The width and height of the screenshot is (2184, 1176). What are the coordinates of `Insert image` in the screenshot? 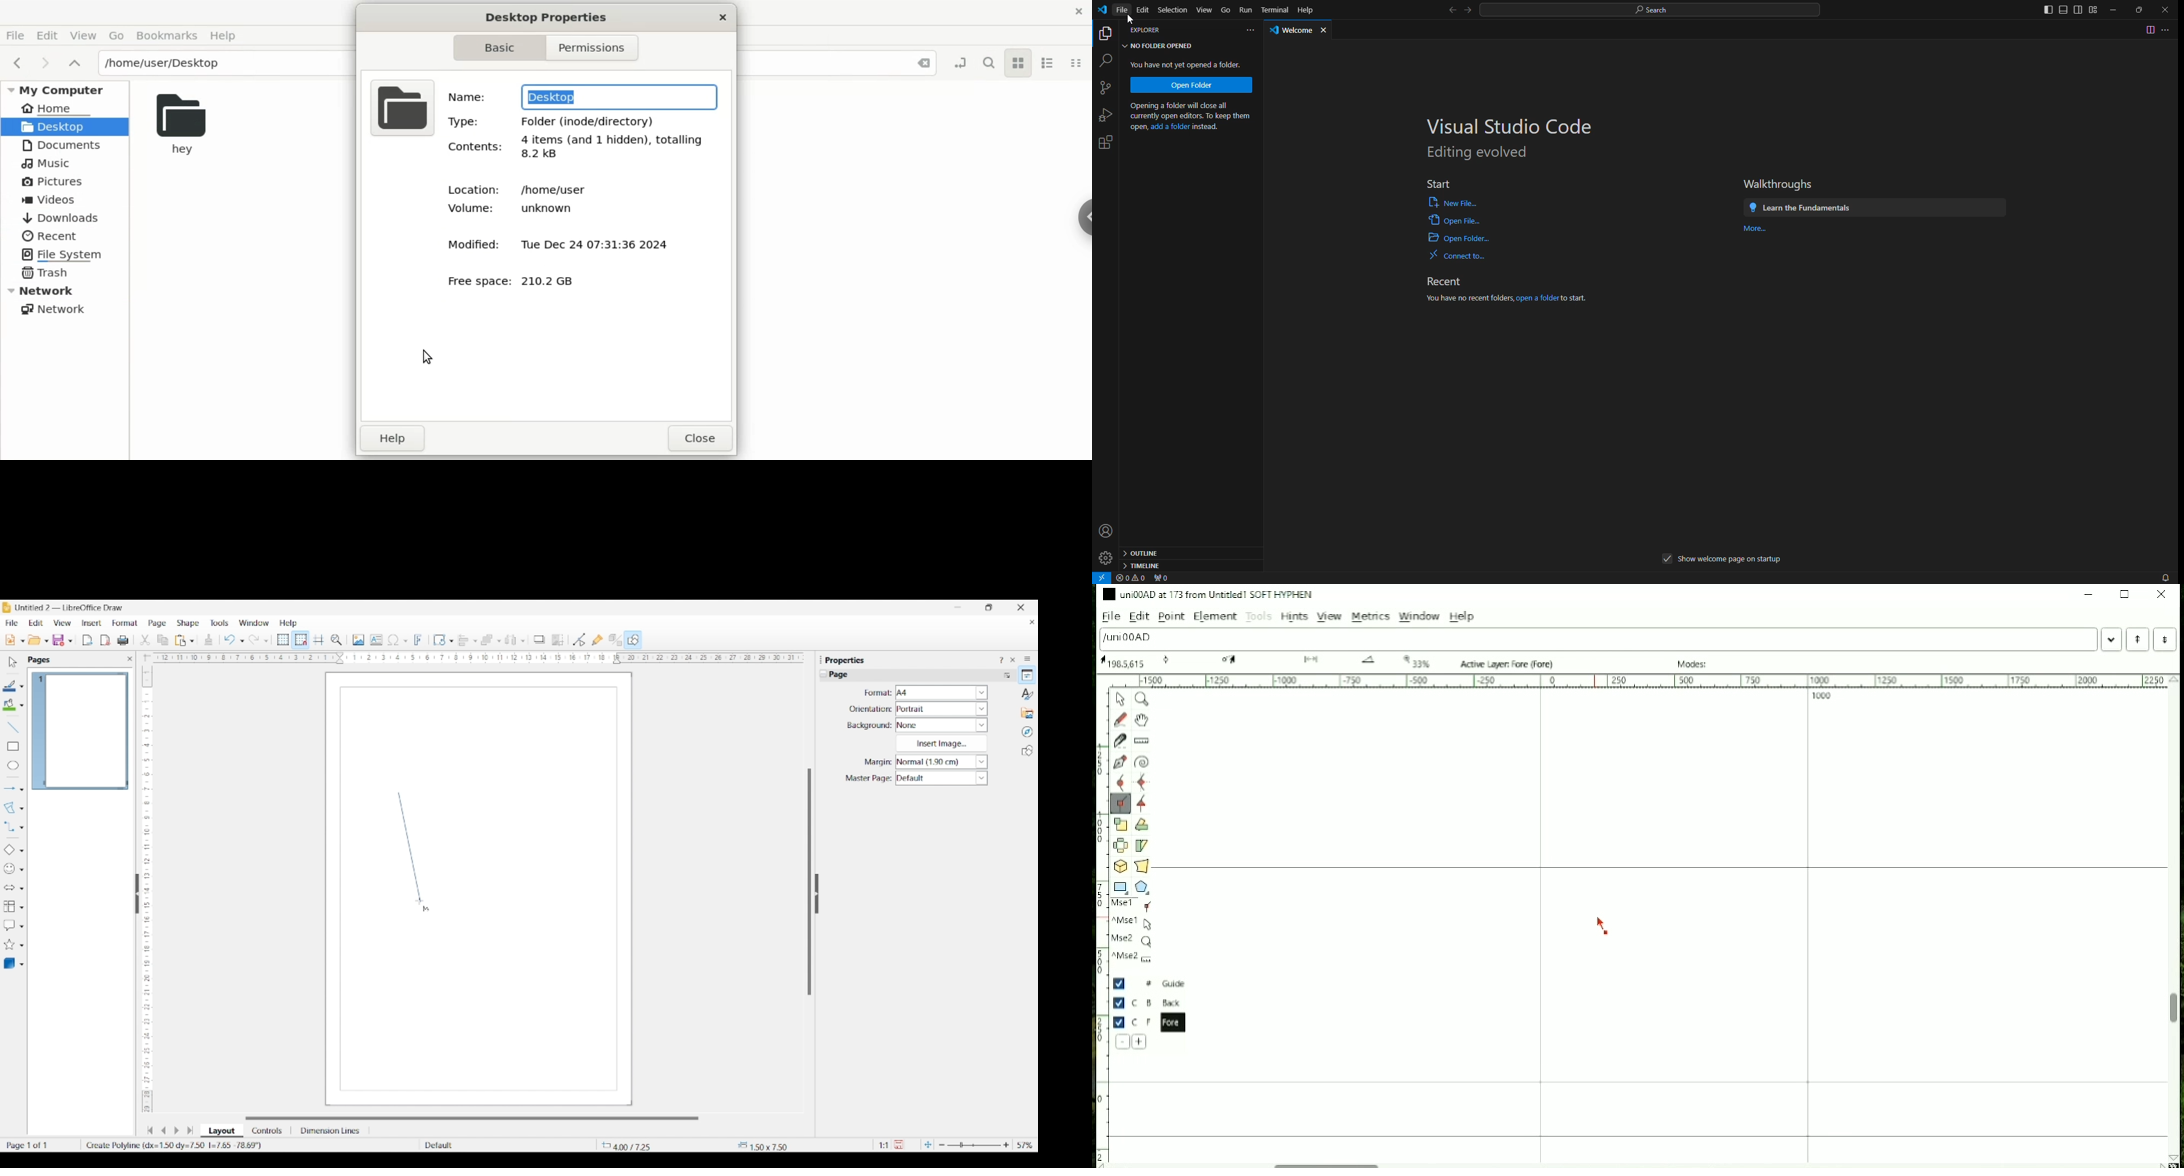 It's located at (359, 640).